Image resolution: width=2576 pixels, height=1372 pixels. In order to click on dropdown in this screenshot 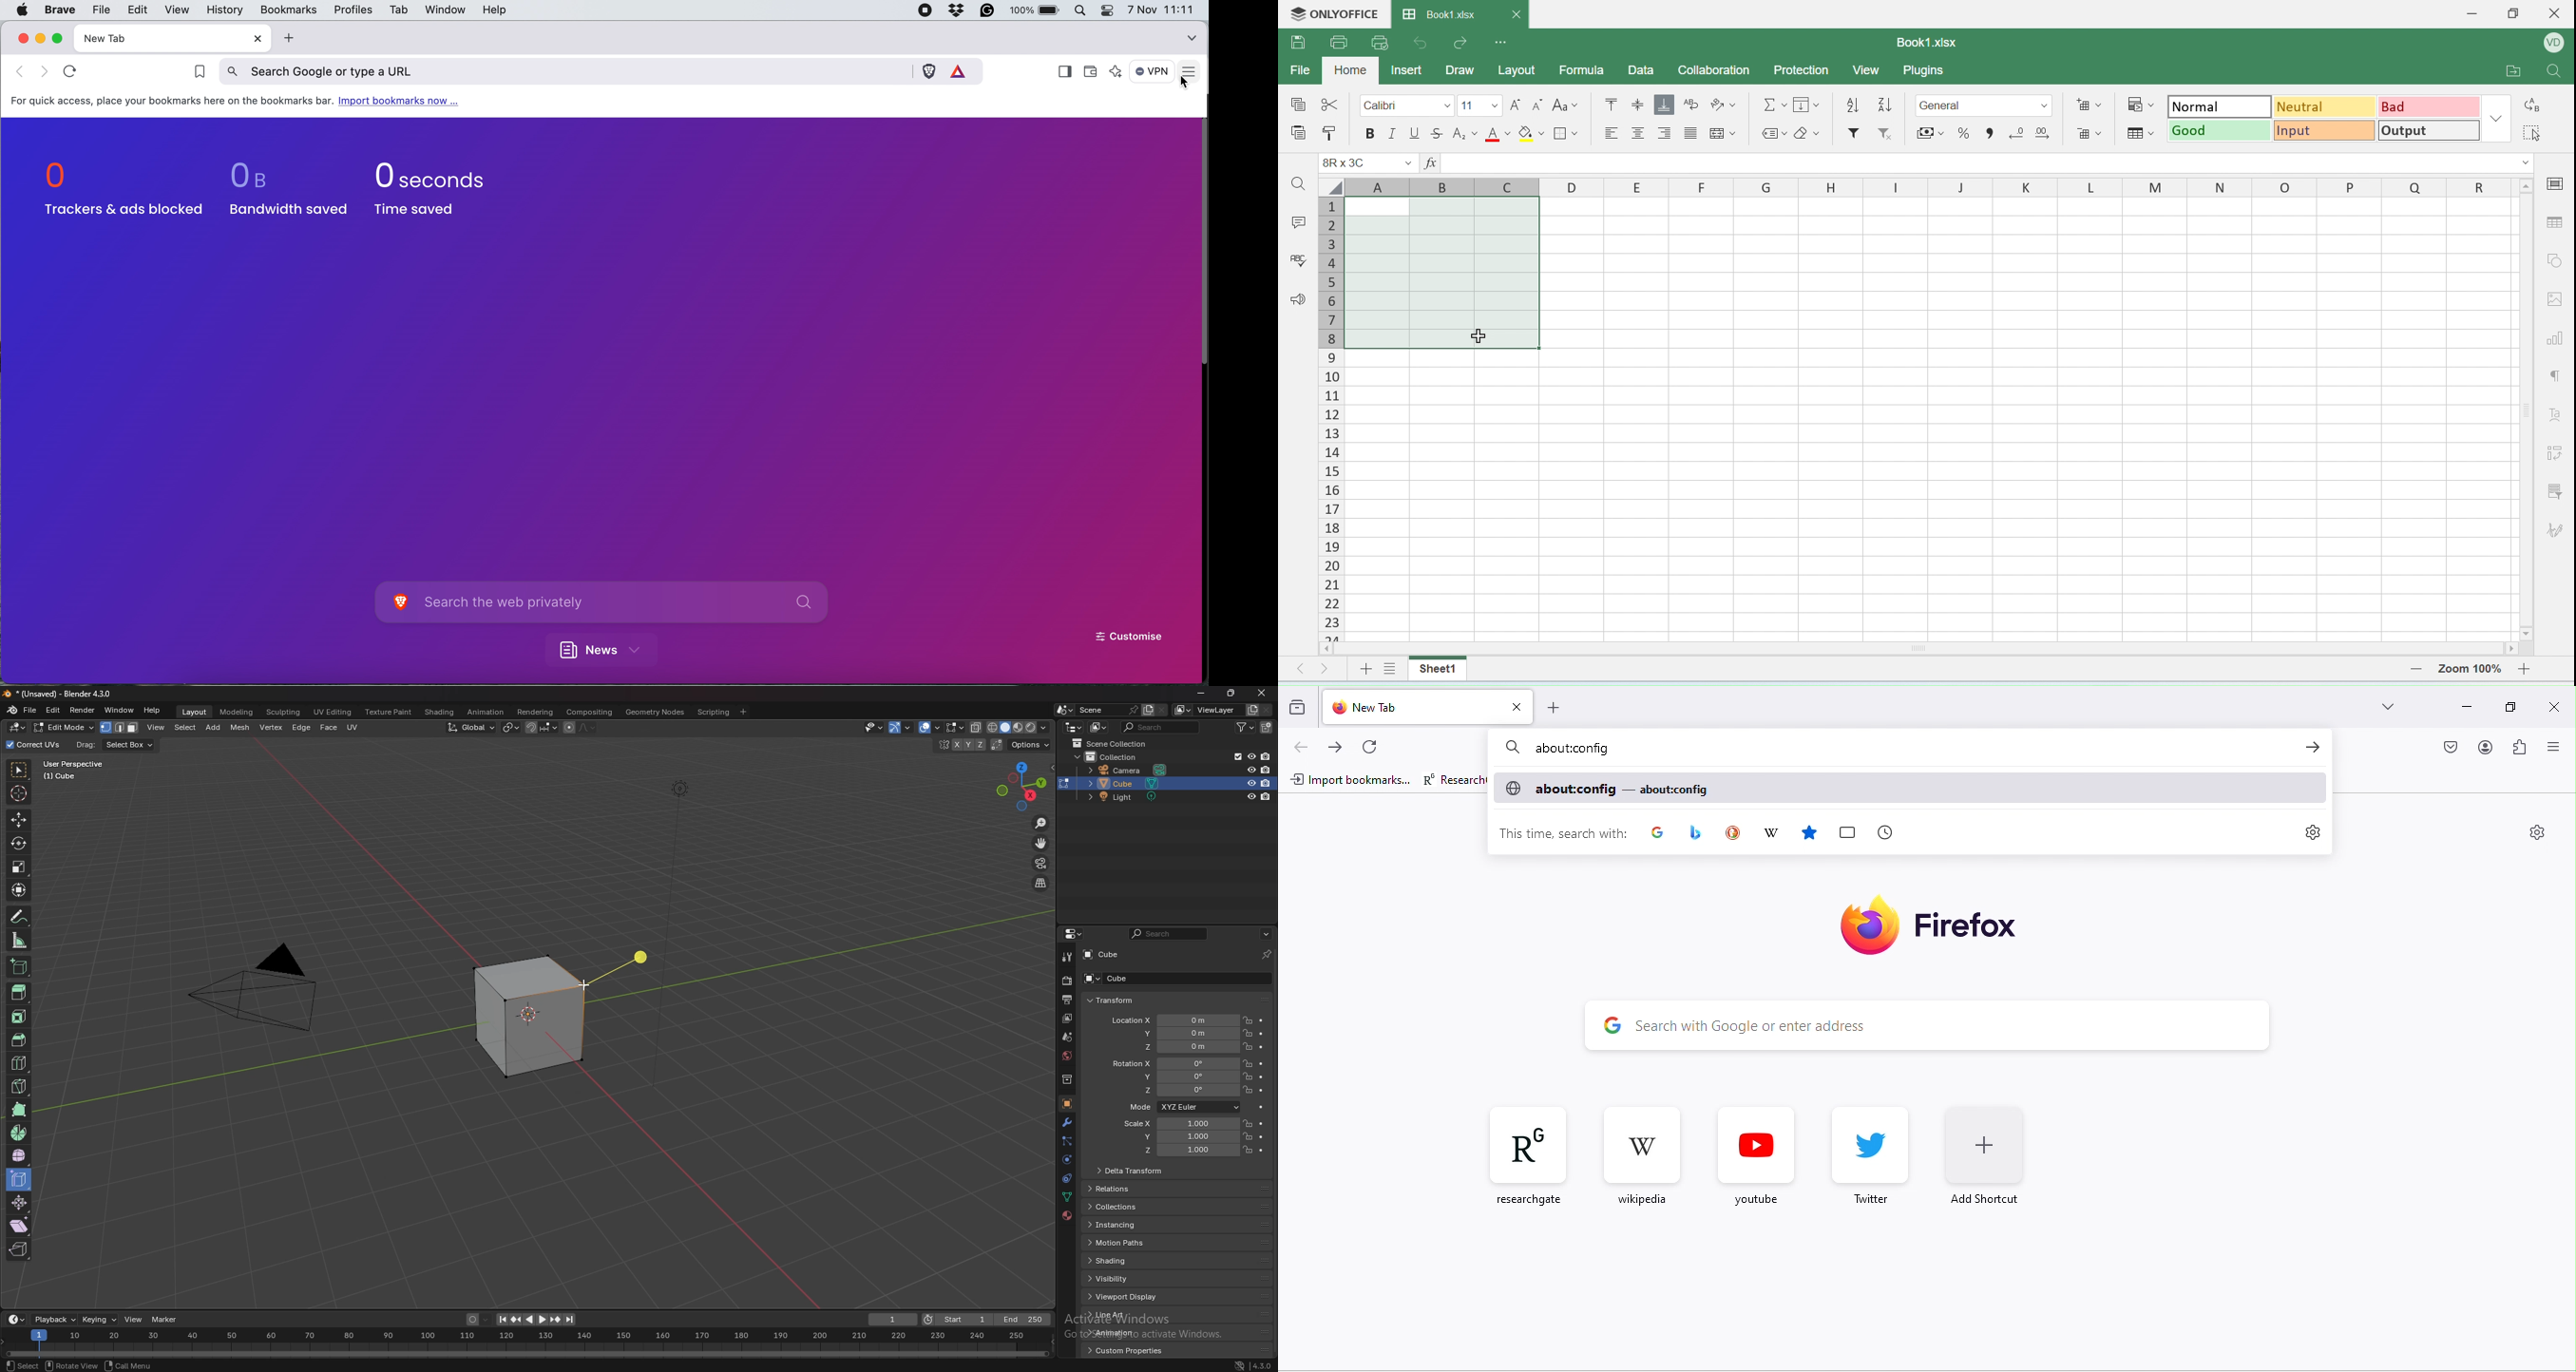, I will do `click(2498, 120)`.